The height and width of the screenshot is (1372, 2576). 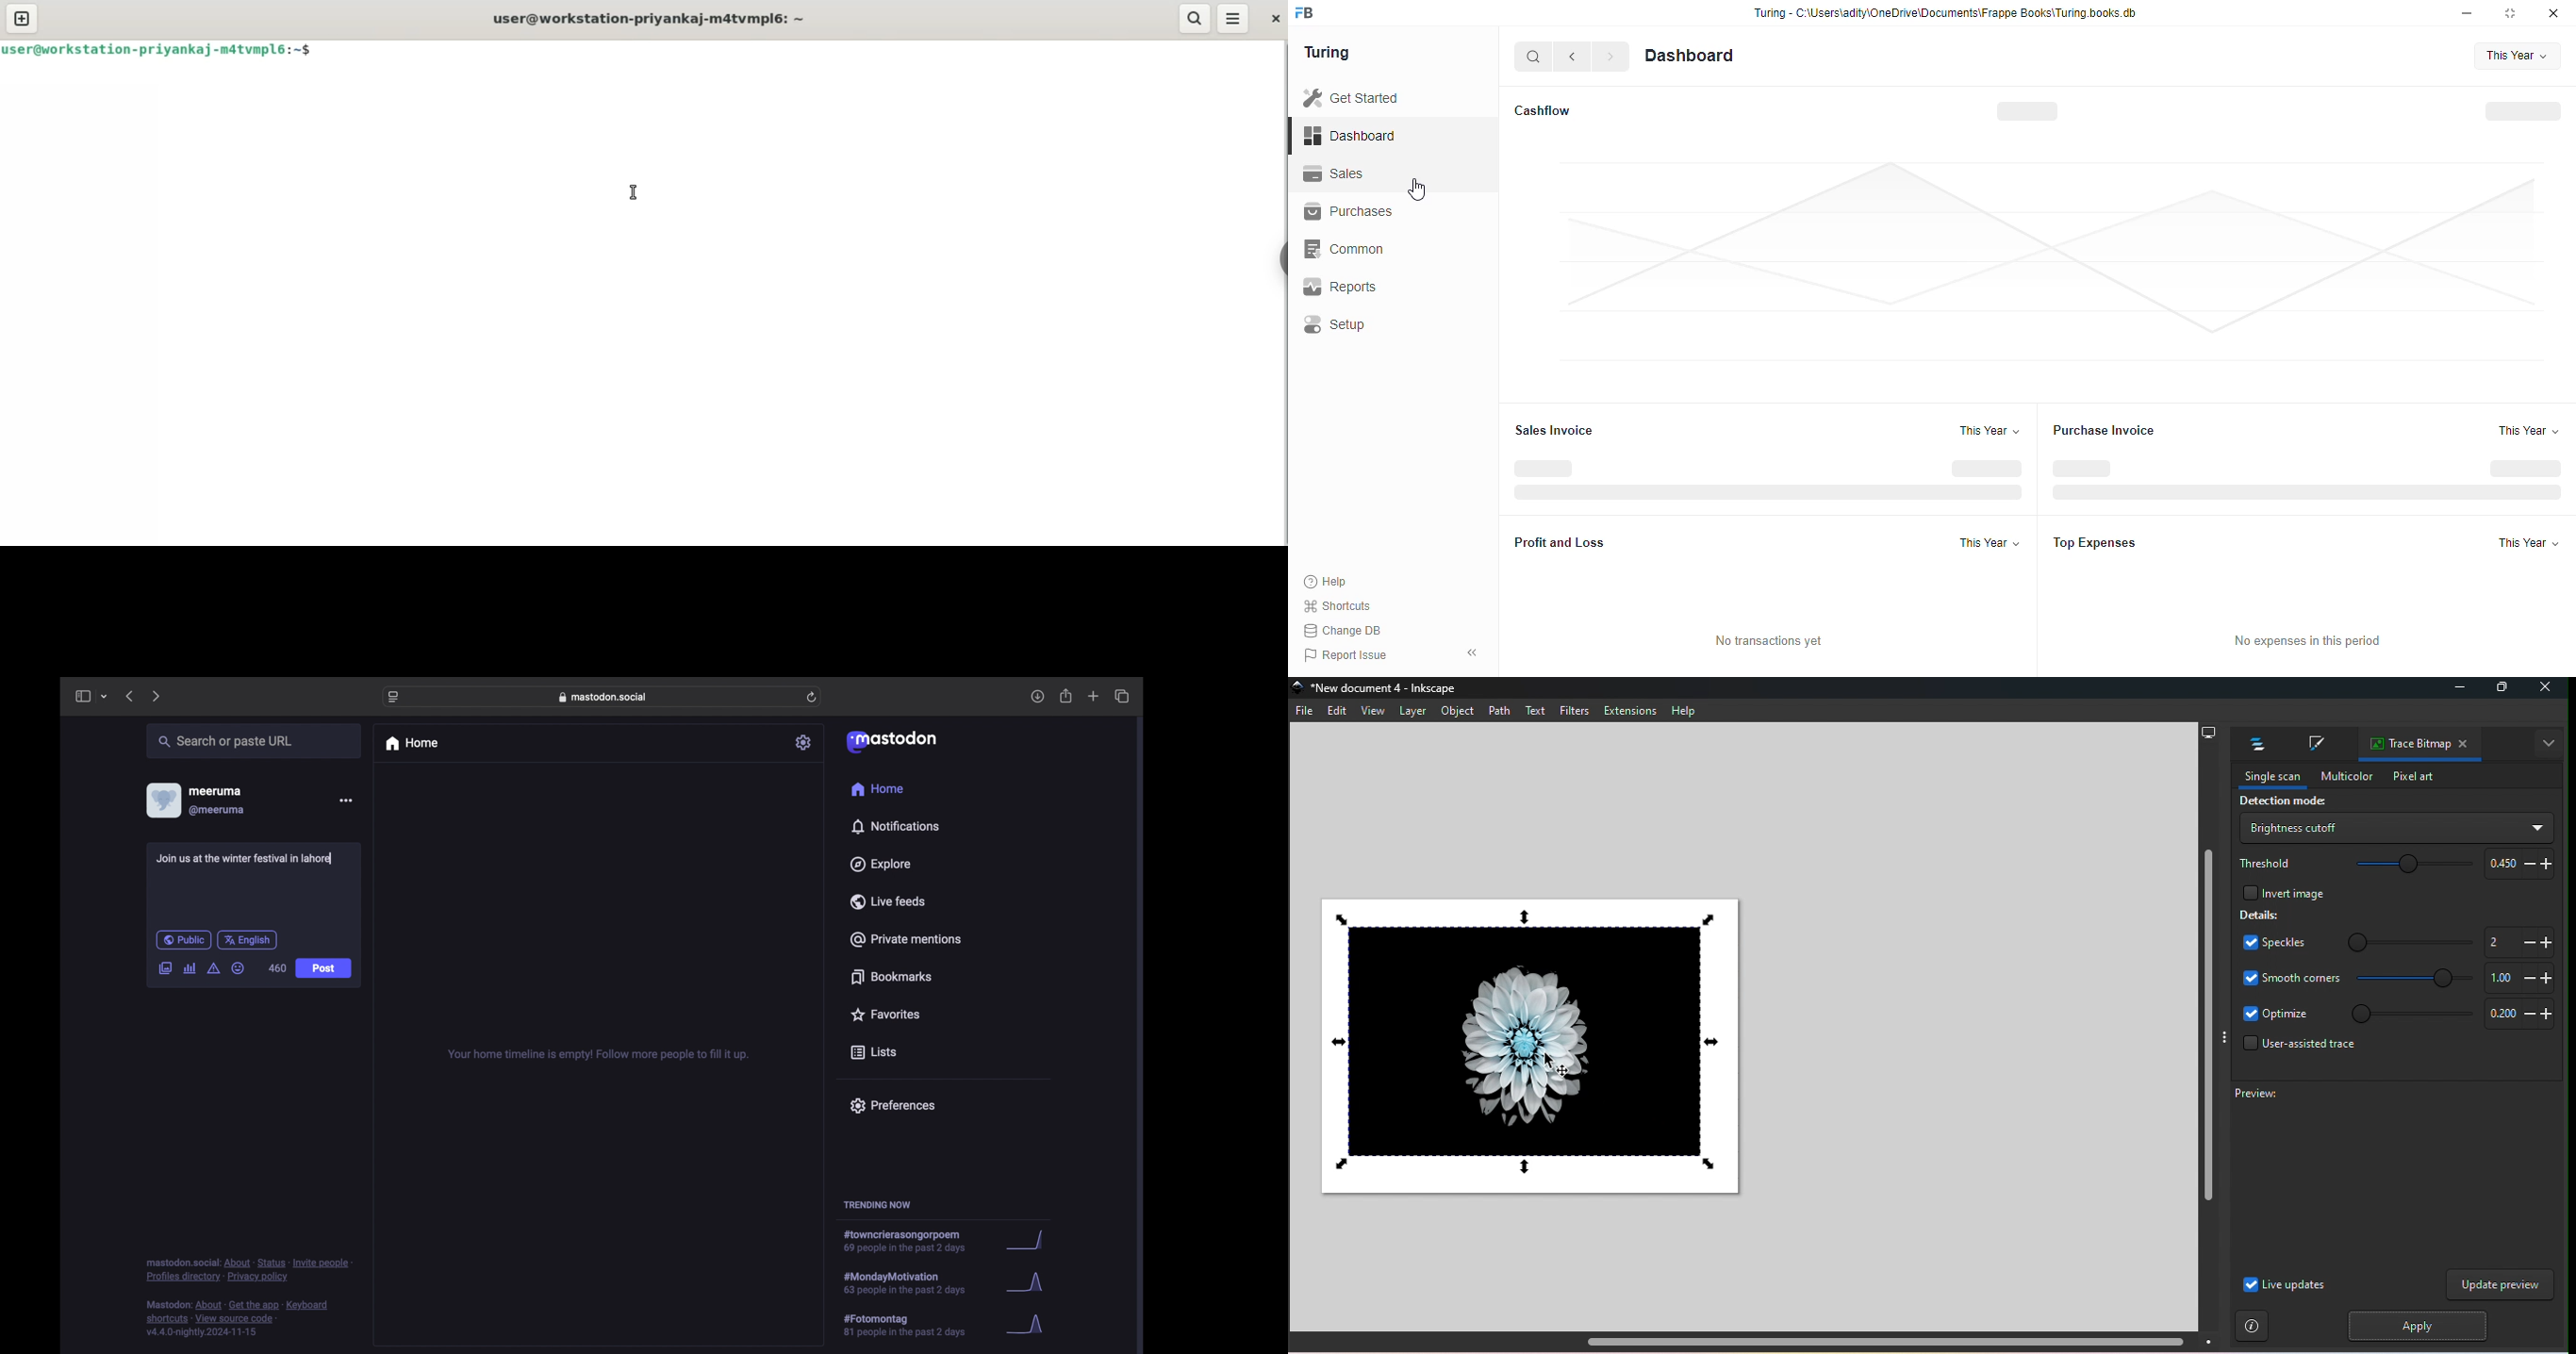 What do you see at coordinates (1693, 57) in the screenshot?
I see `Dashboard` at bounding box center [1693, 57].